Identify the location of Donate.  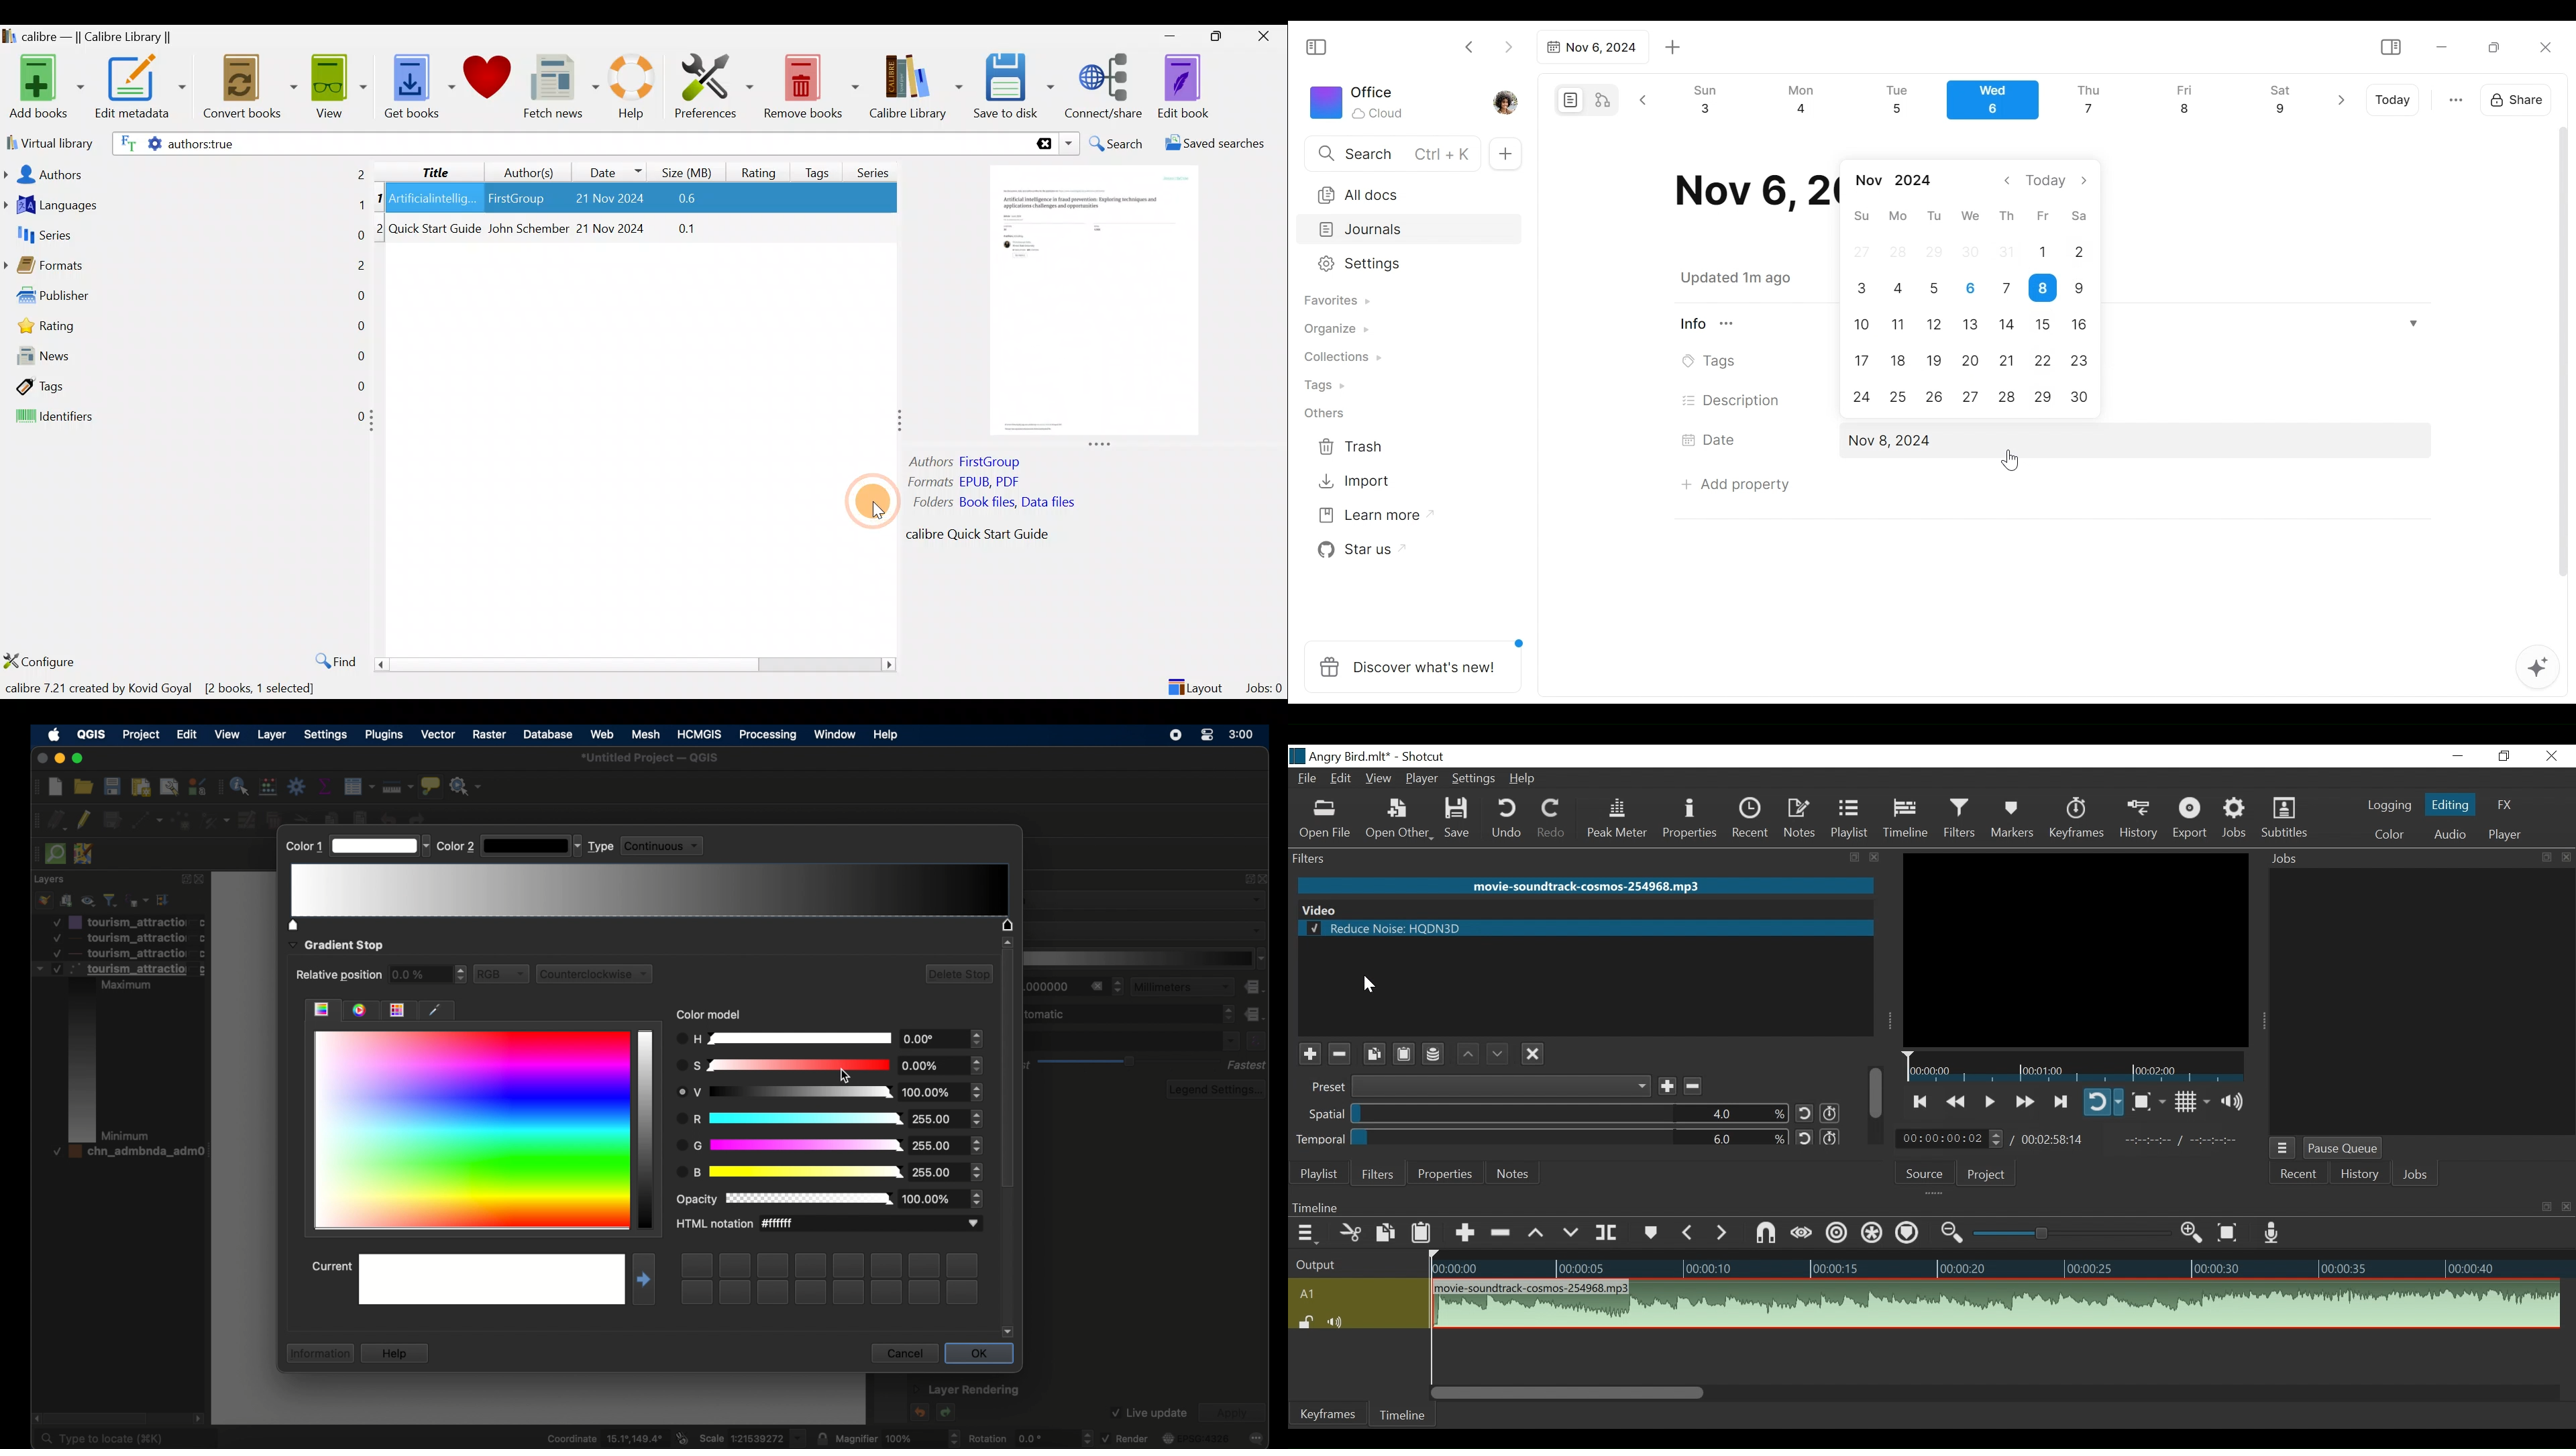
(488, 82).